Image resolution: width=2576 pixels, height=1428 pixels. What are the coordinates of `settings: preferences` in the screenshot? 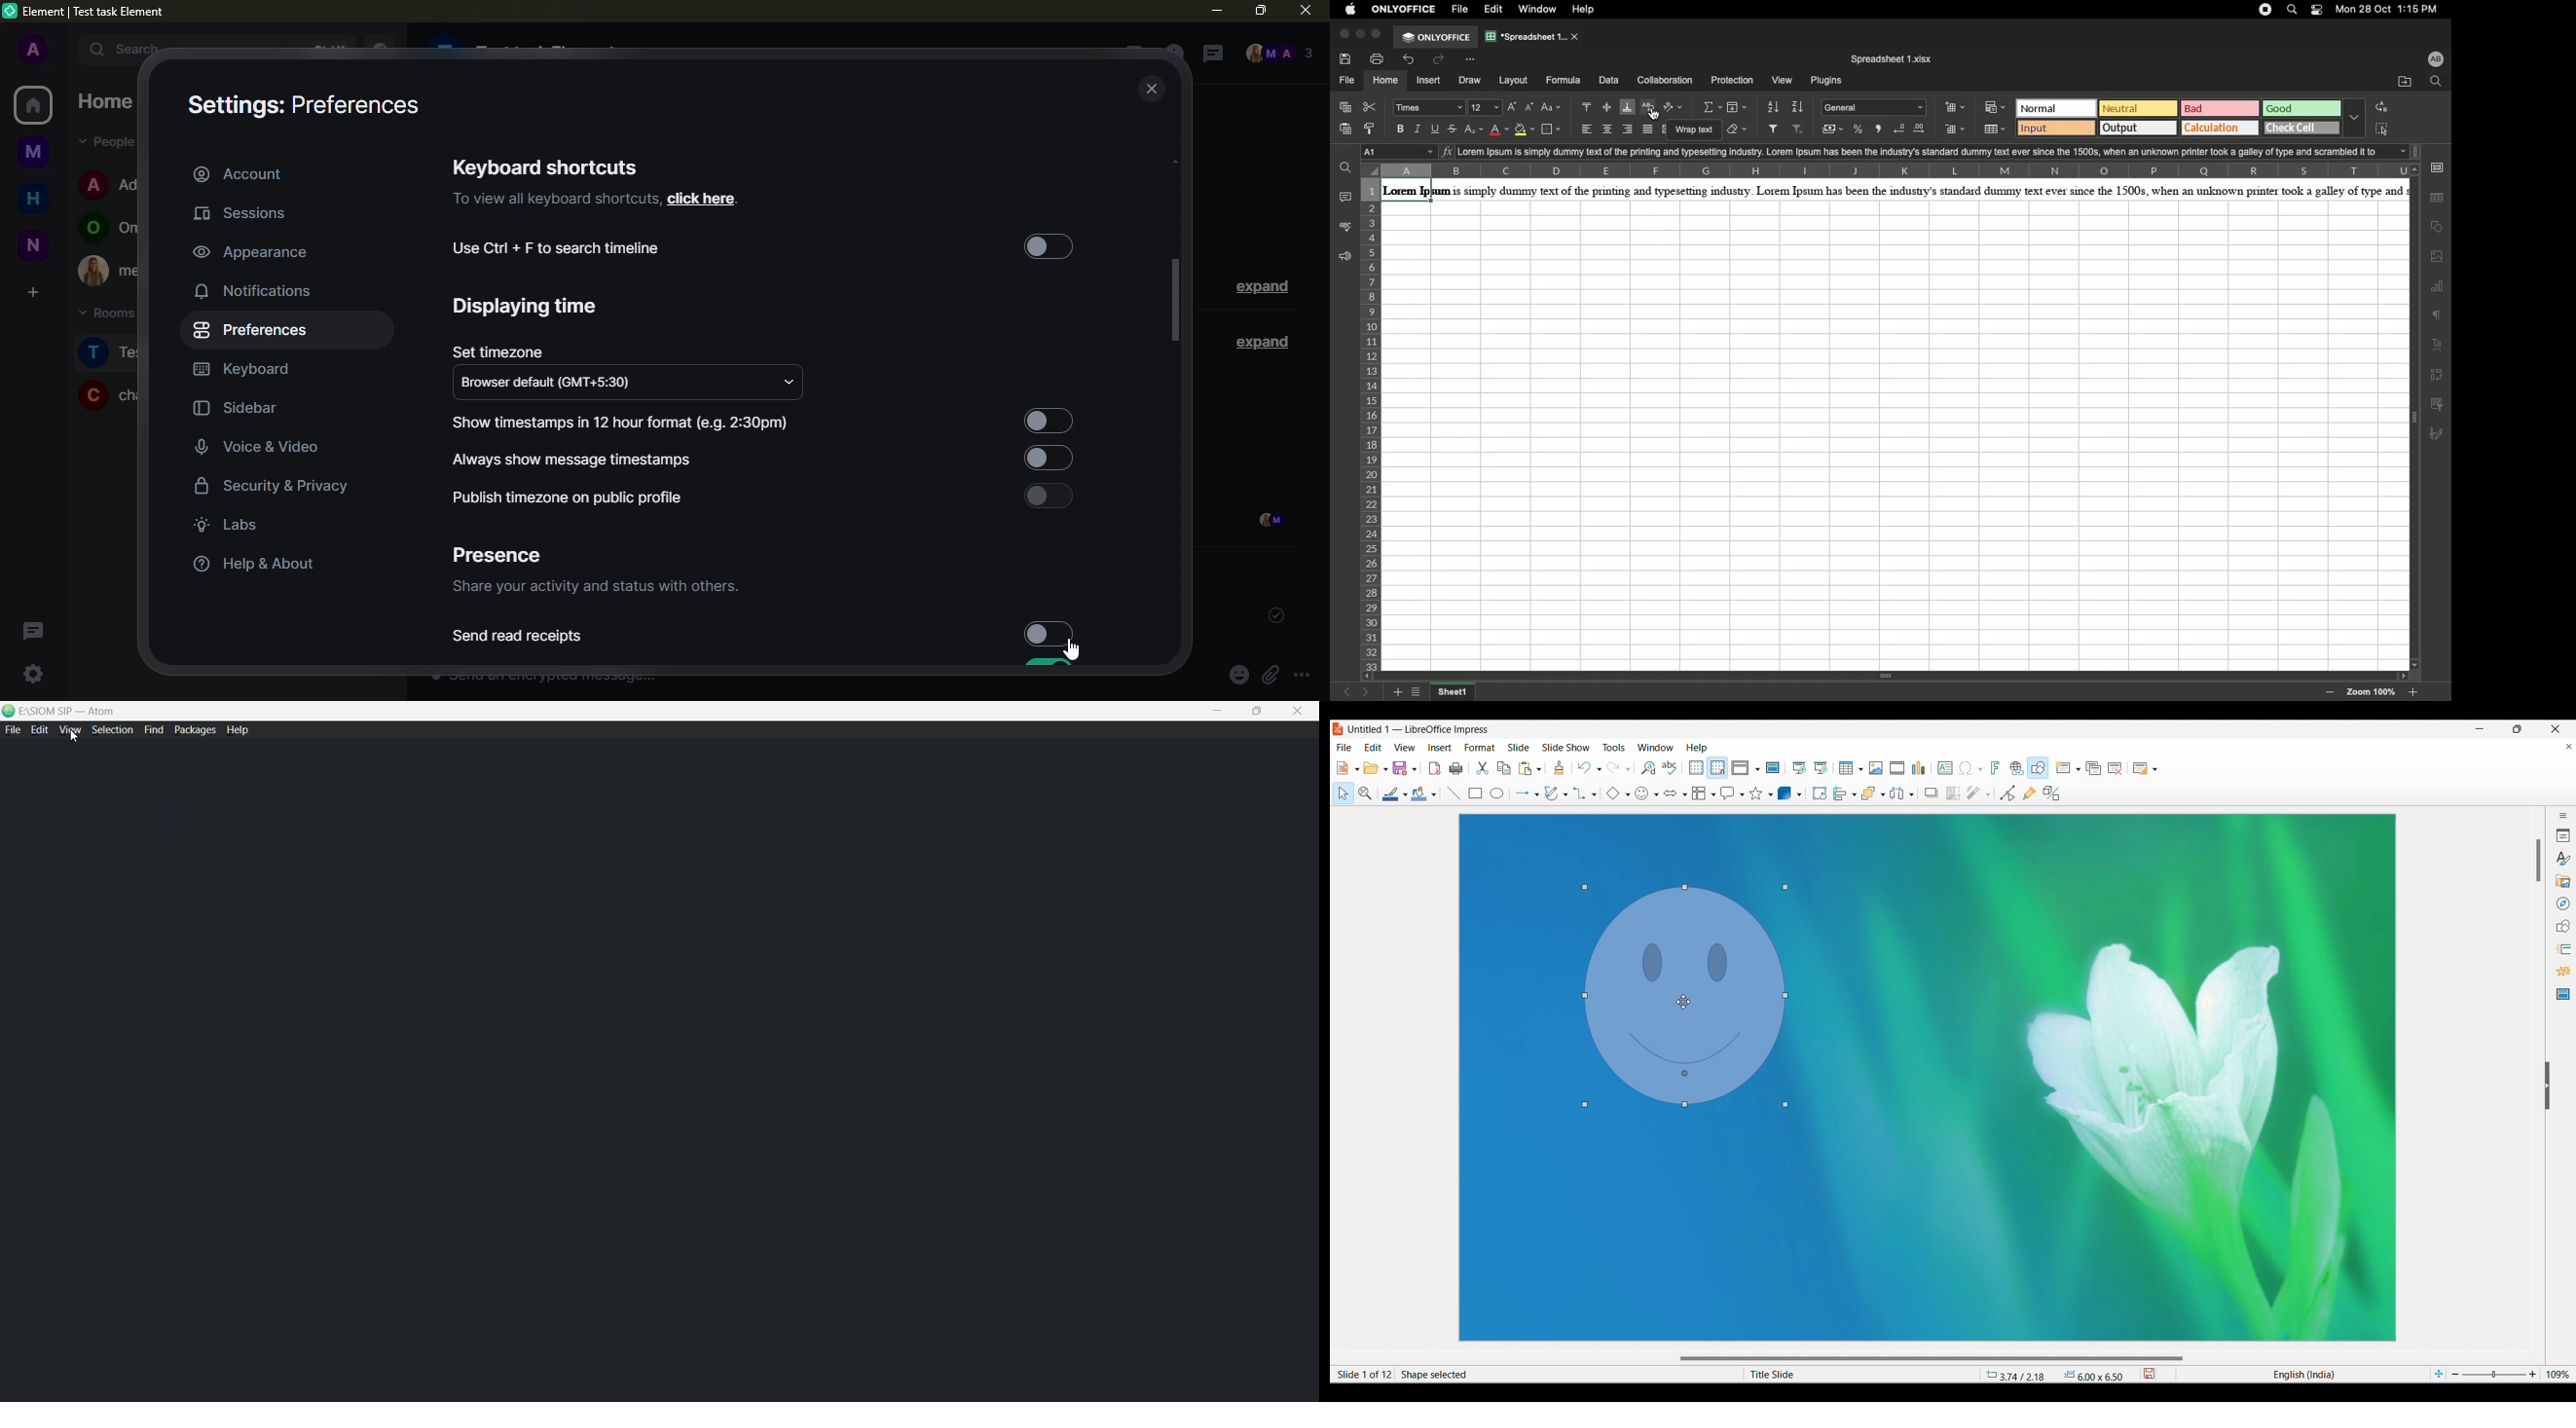 It's located at (301, 107).